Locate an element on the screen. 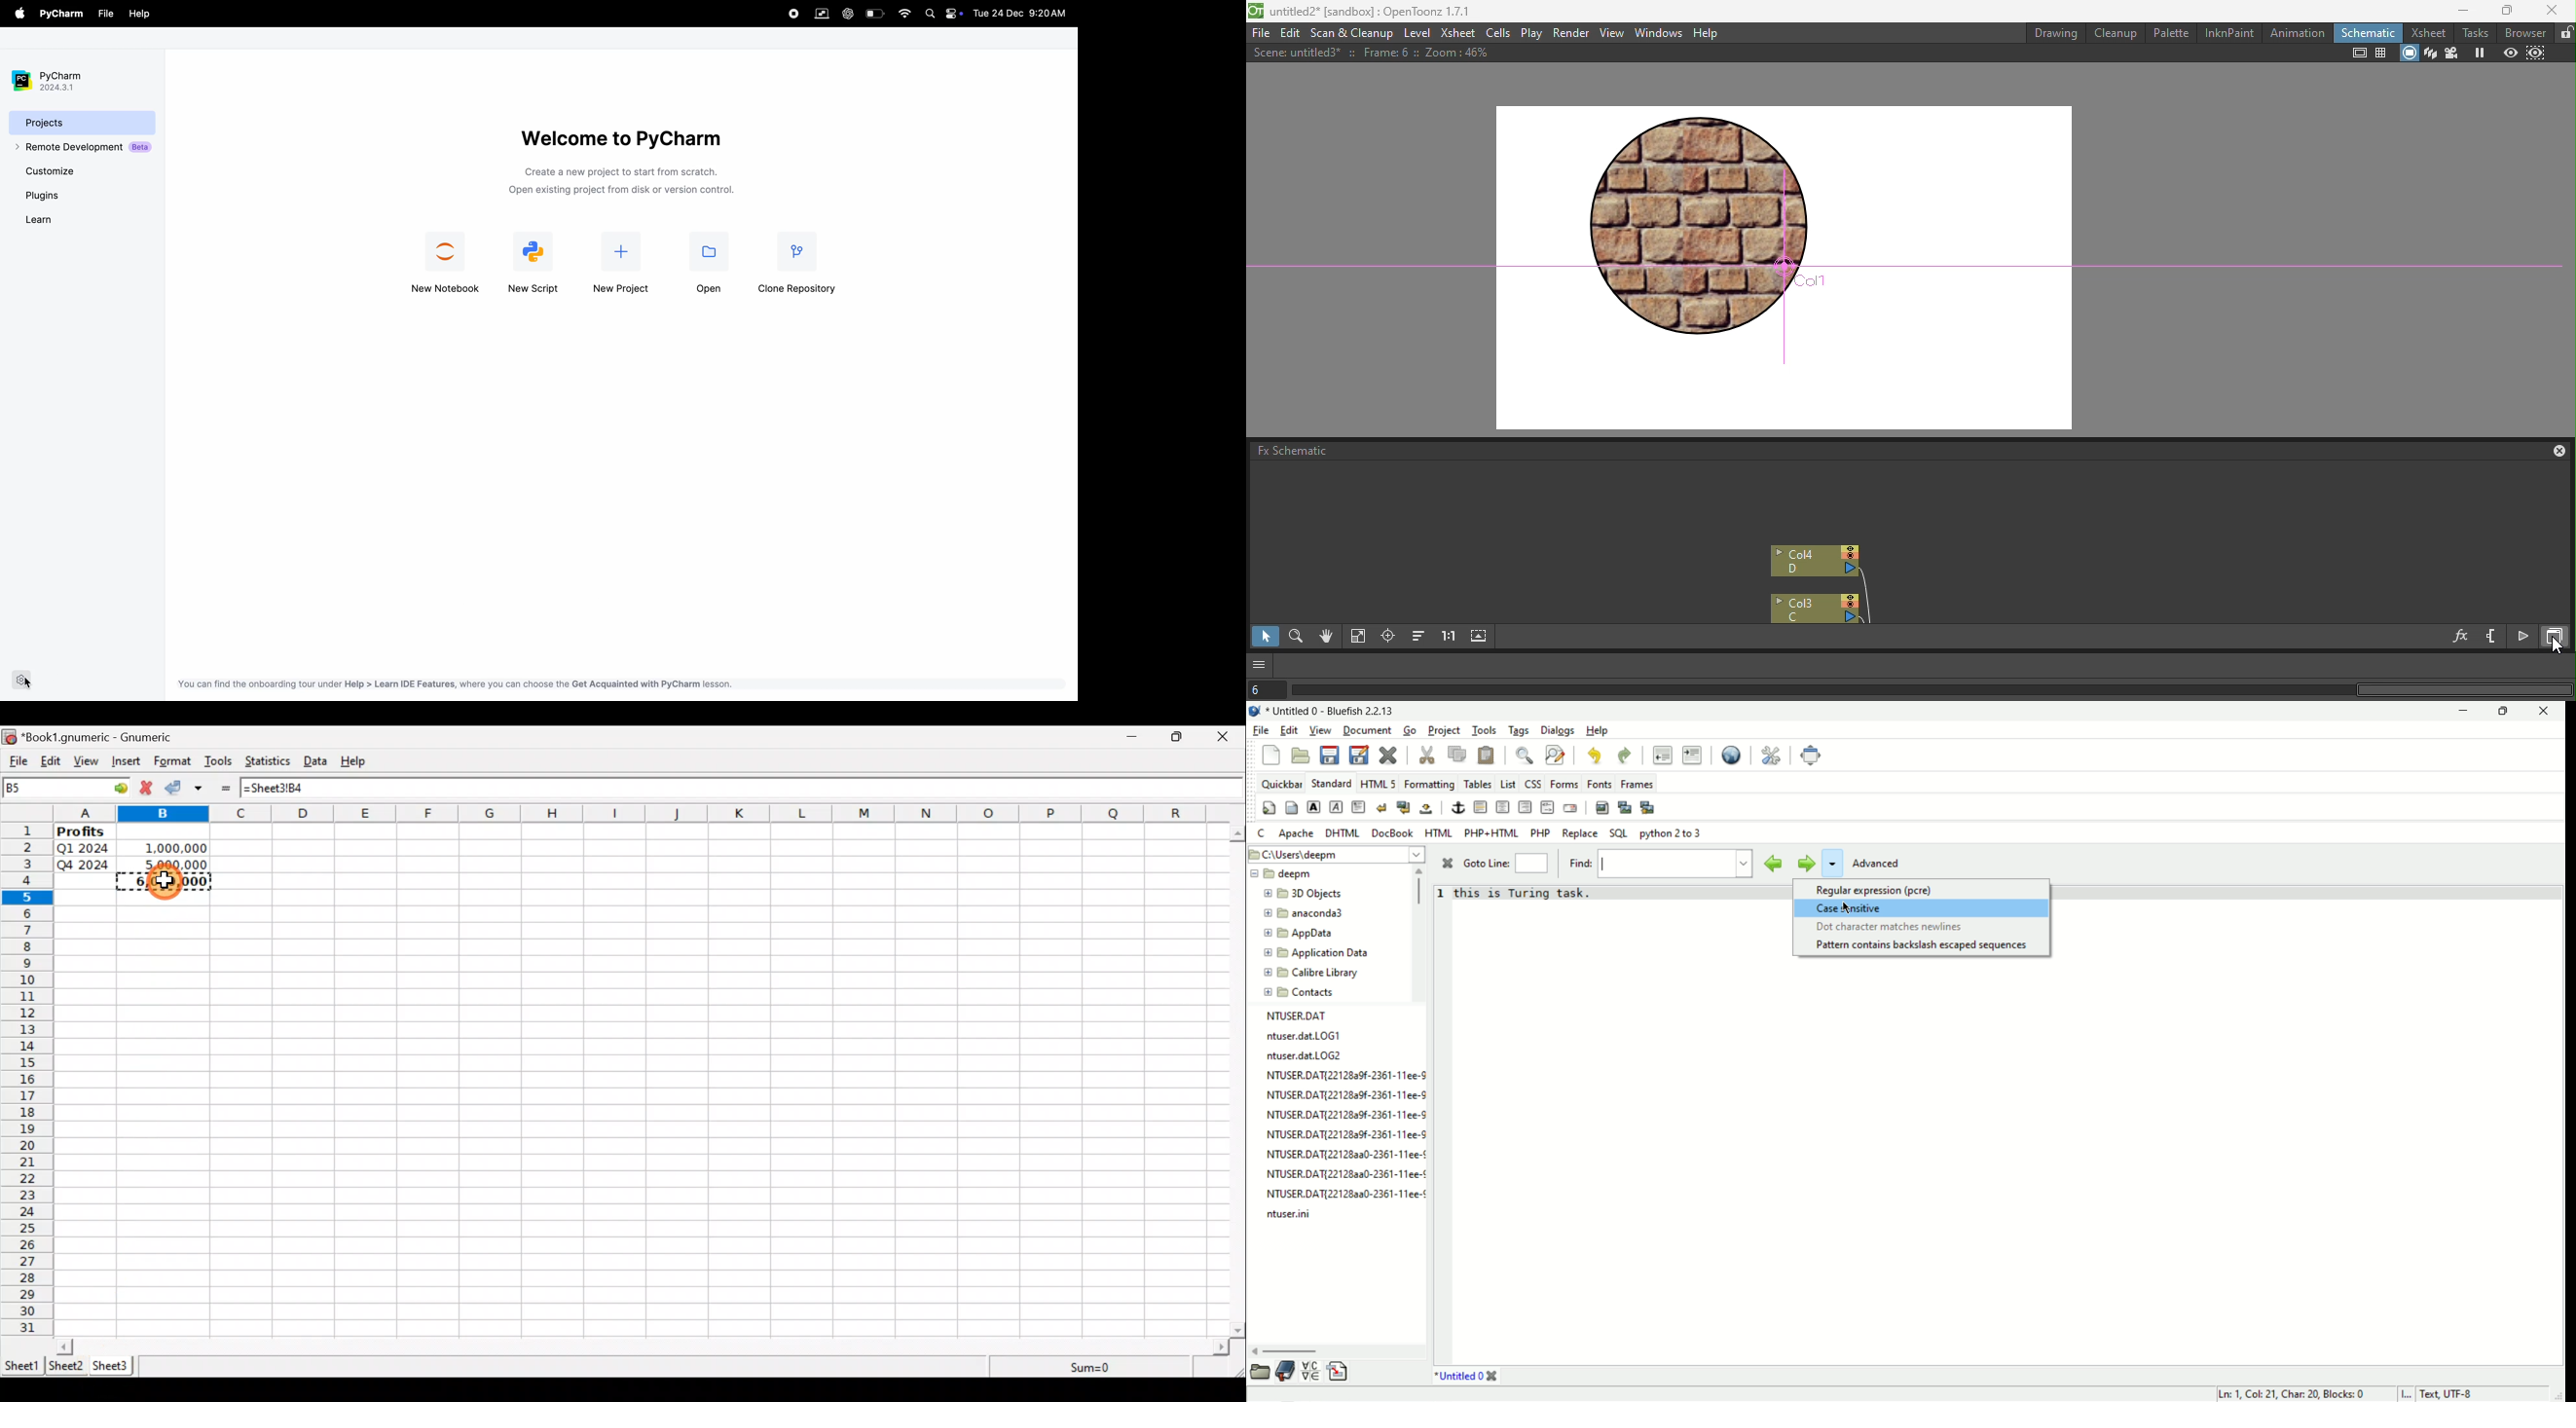 The width and height of the screenshot is (2576, 1428). apache is located at coordinates (1297, 833).